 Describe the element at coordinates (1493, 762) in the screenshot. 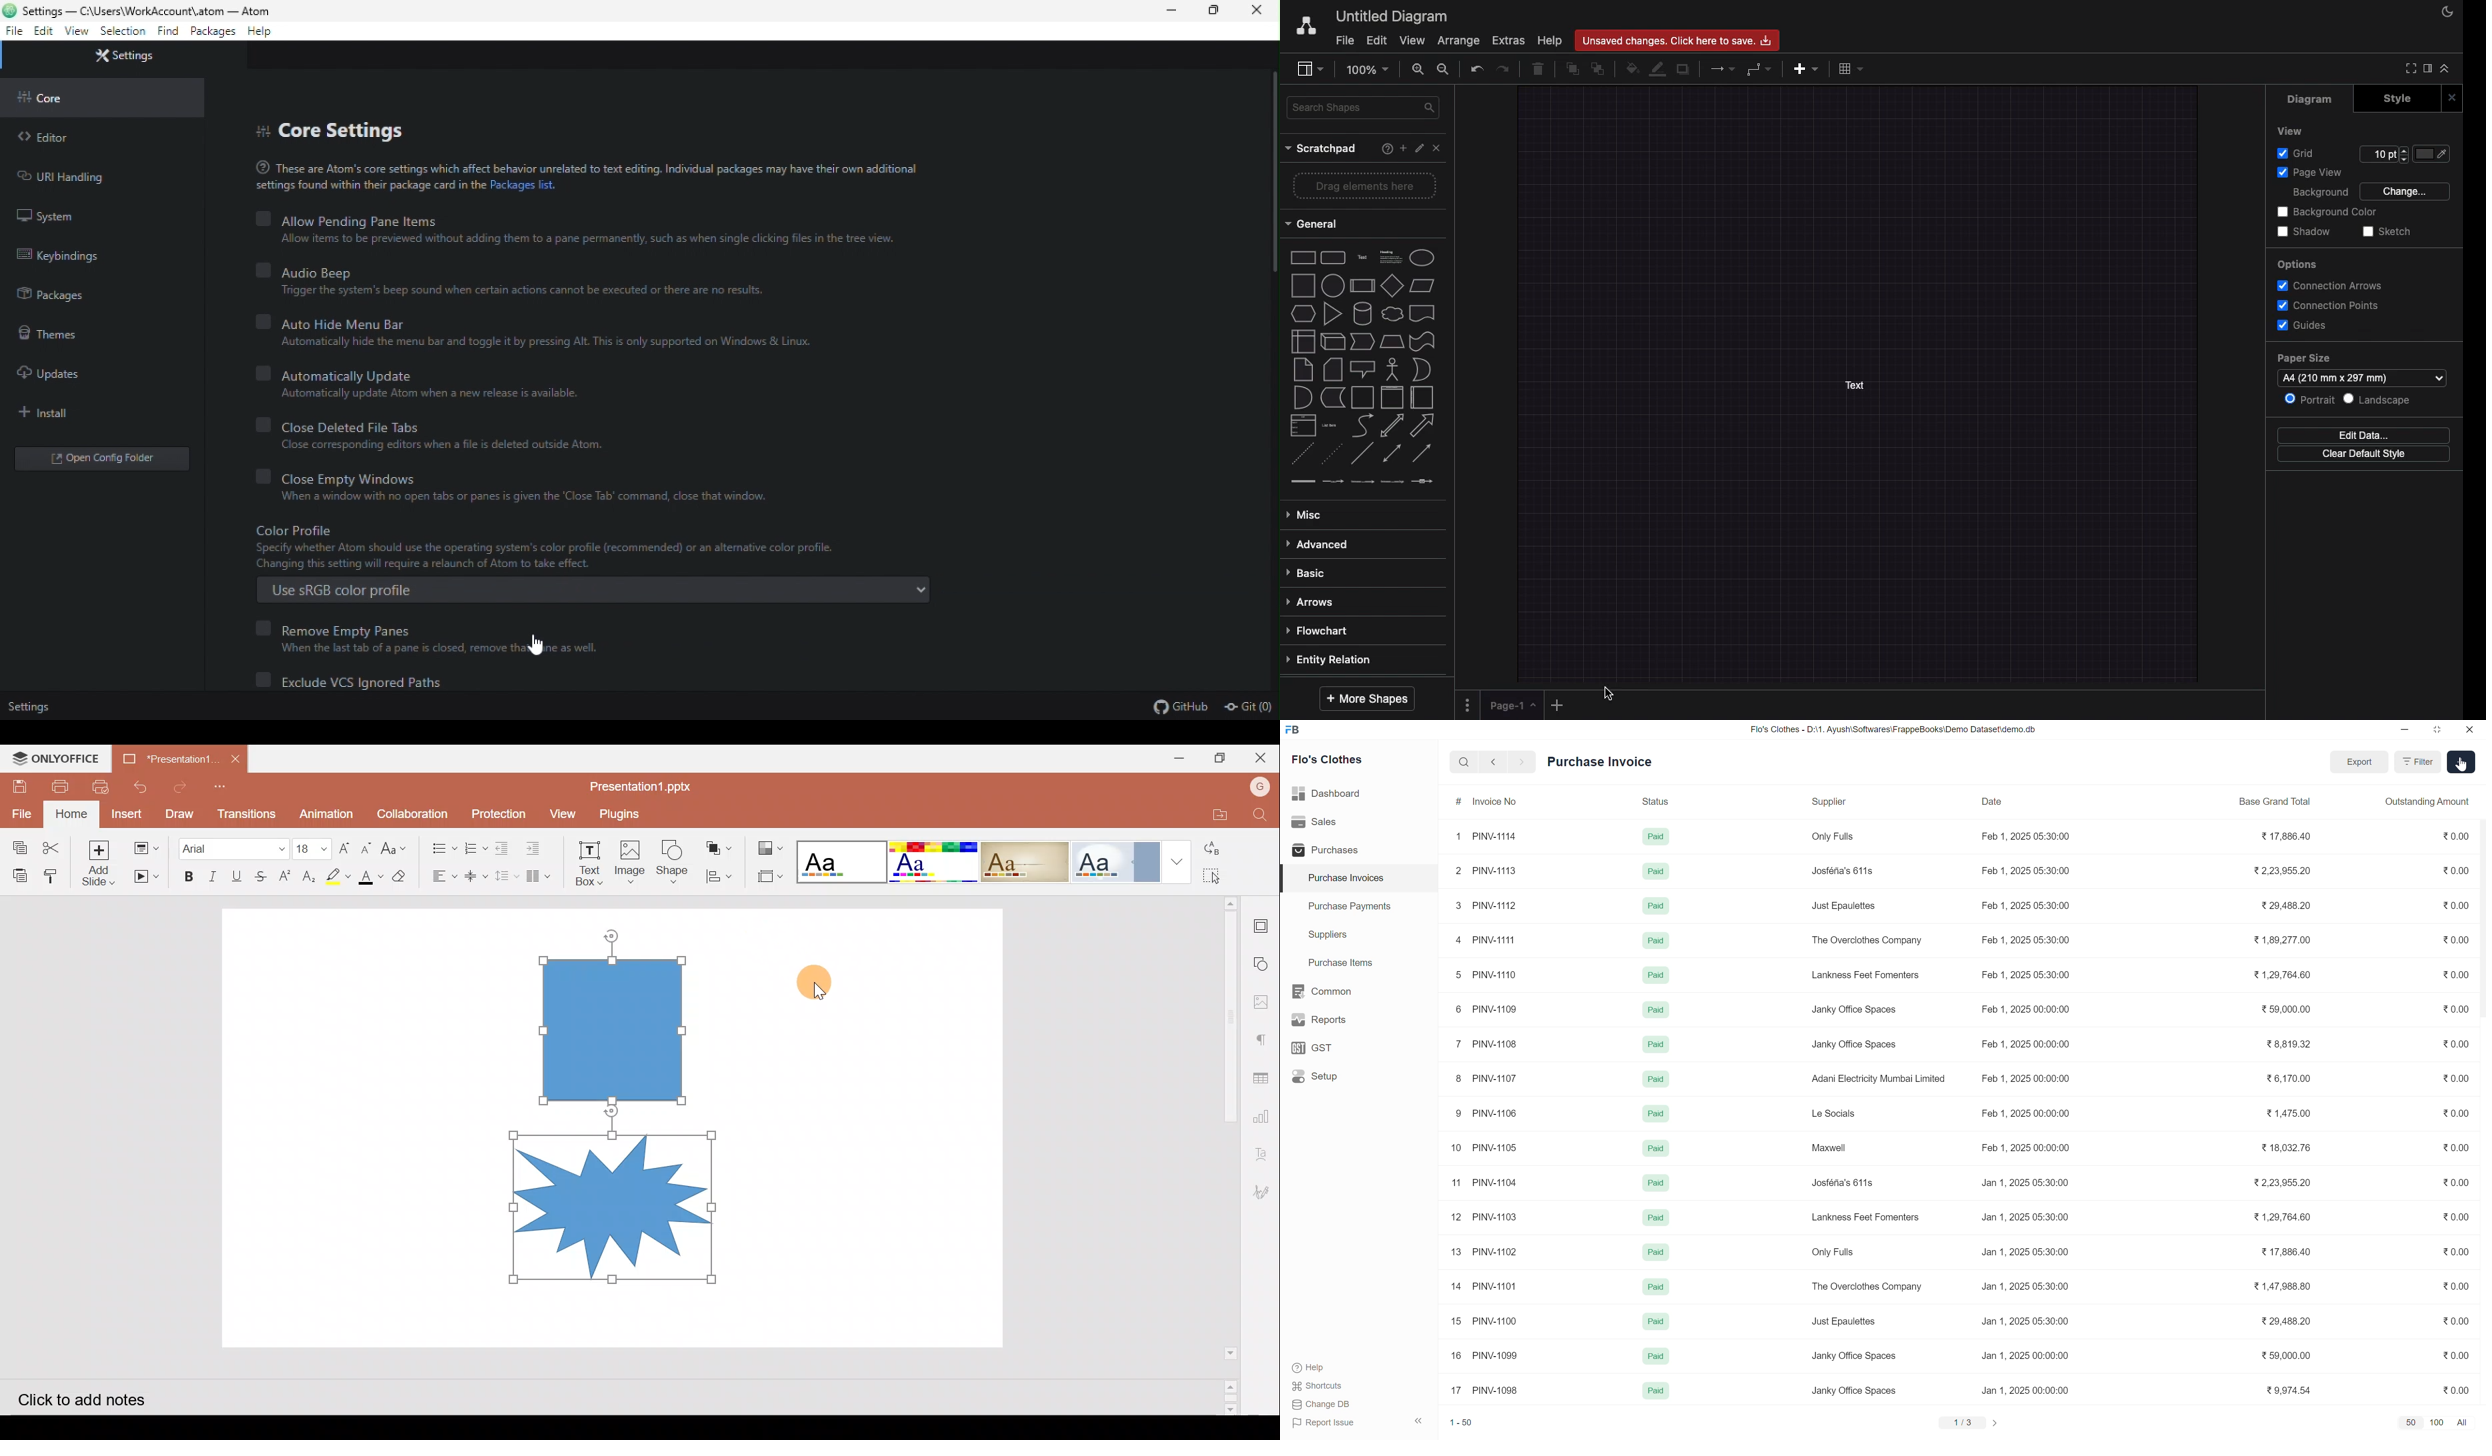

I see `Previous` at that location.